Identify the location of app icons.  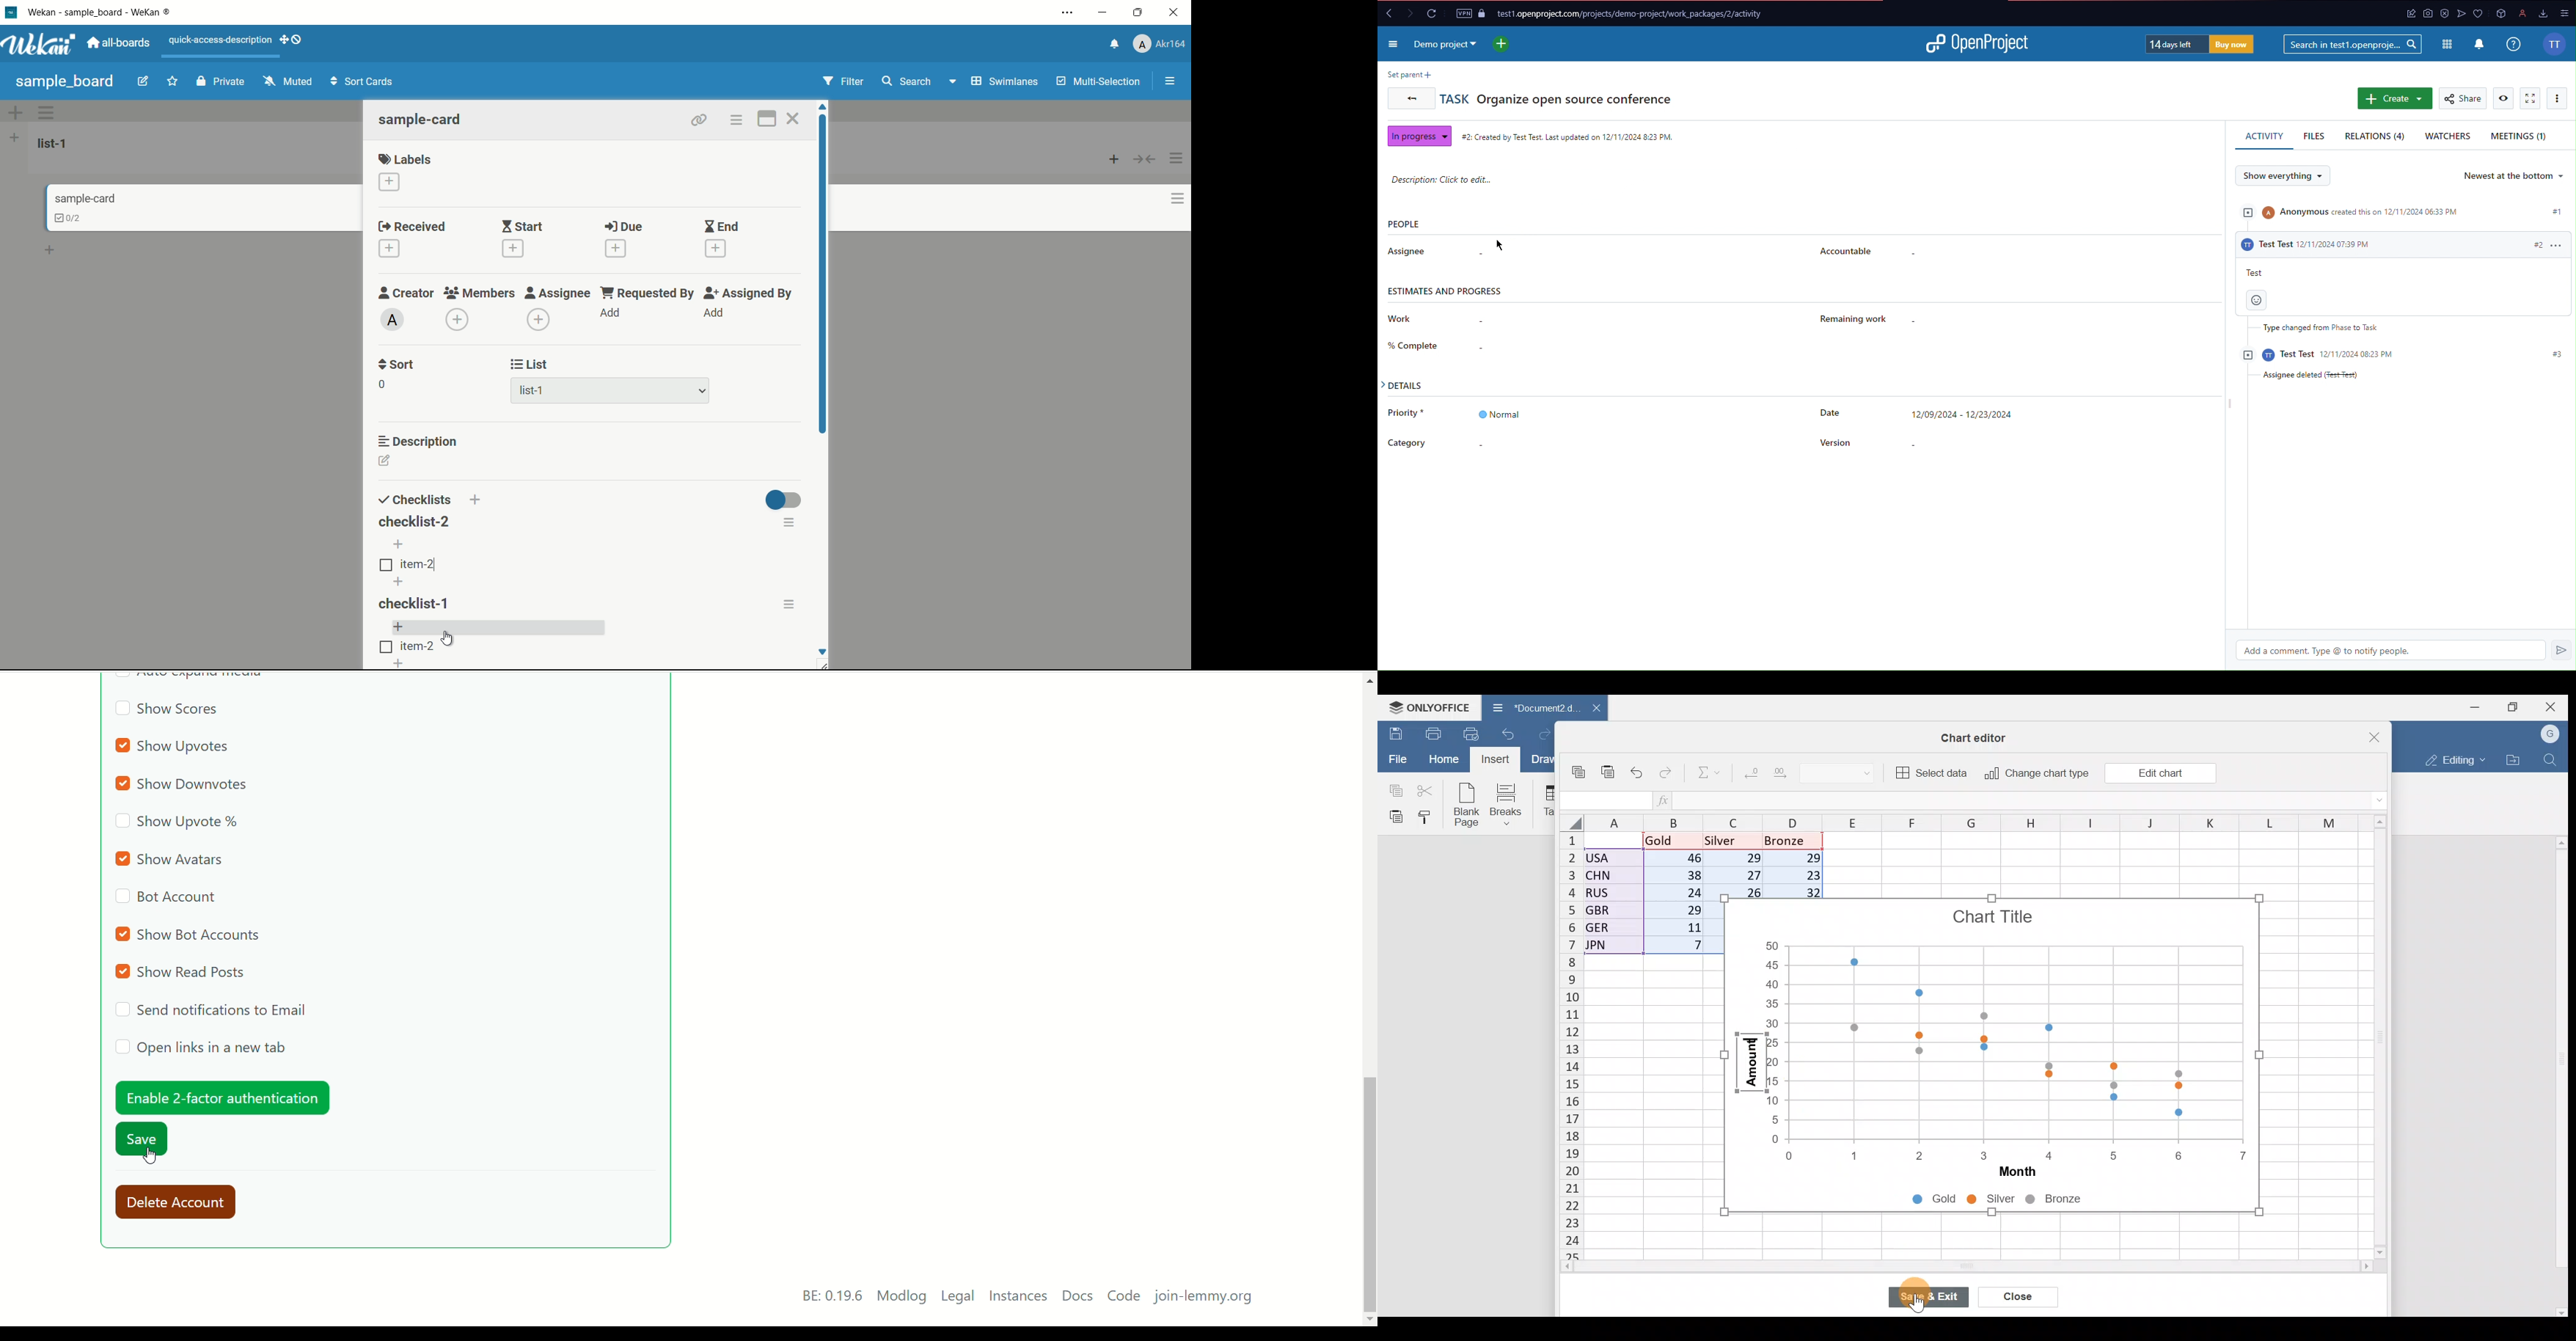
(2479, 13).